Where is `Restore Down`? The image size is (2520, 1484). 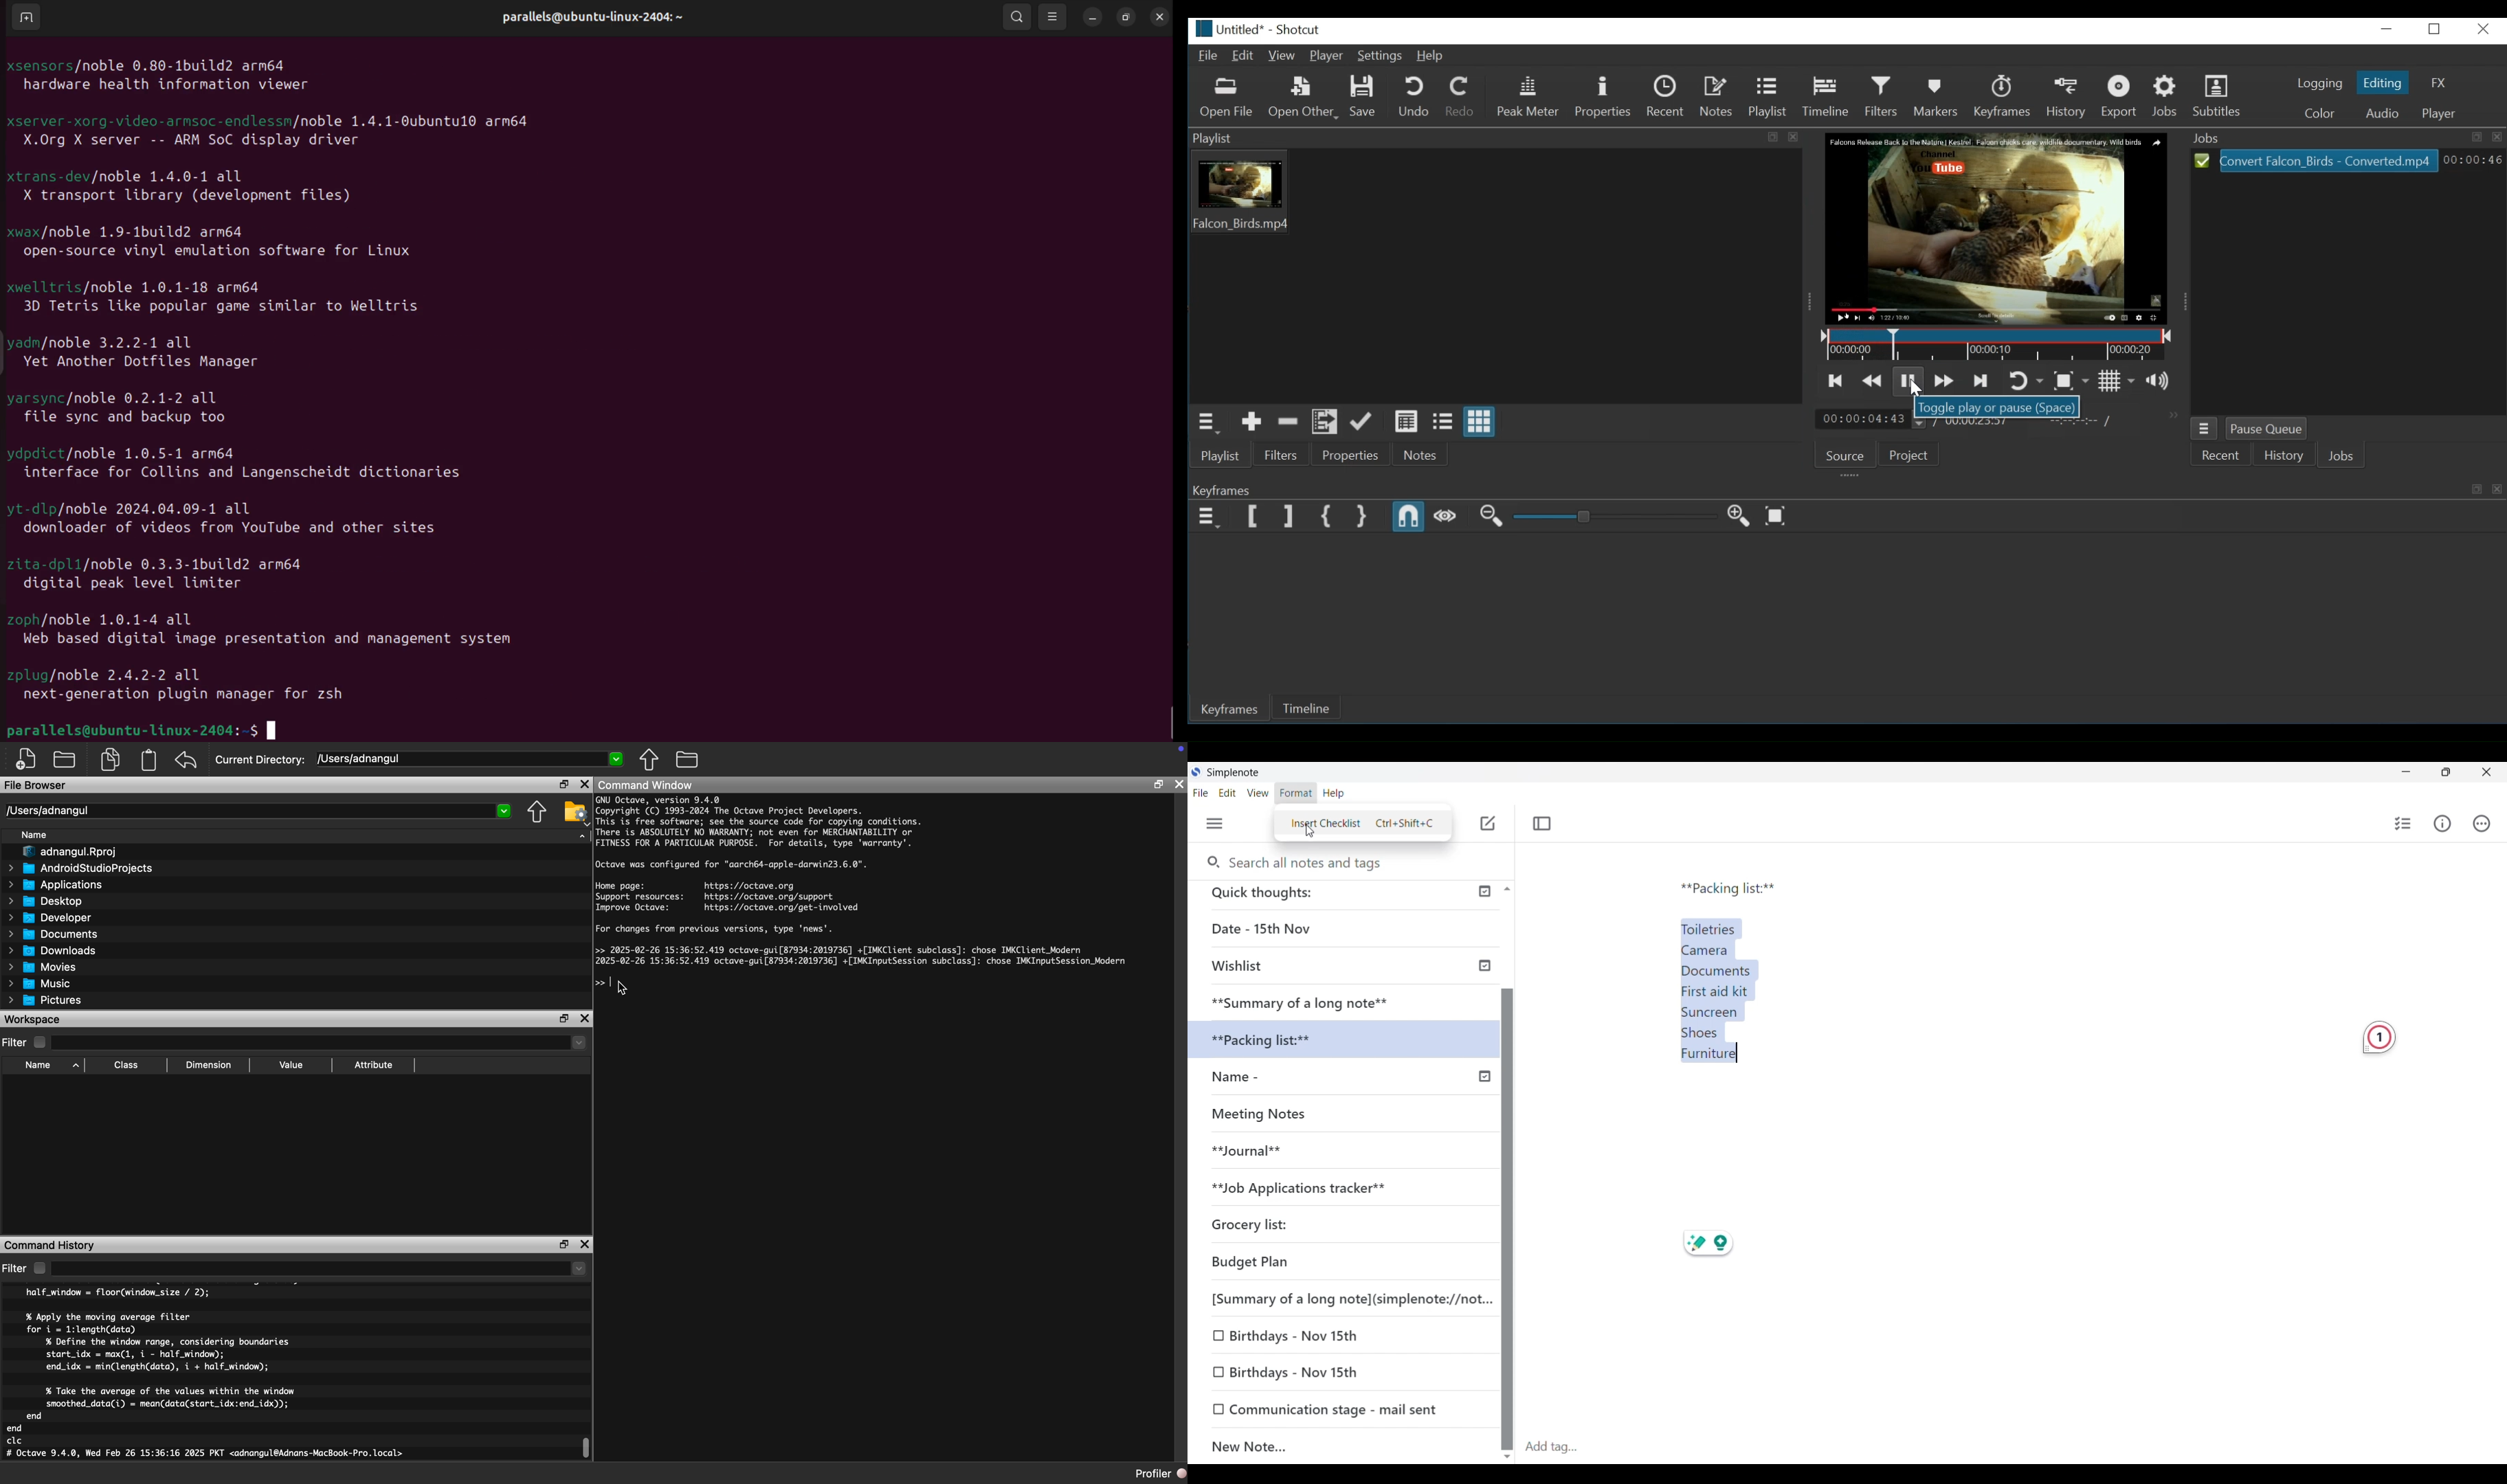 Restore Down is located at coordinates (564, 1019).